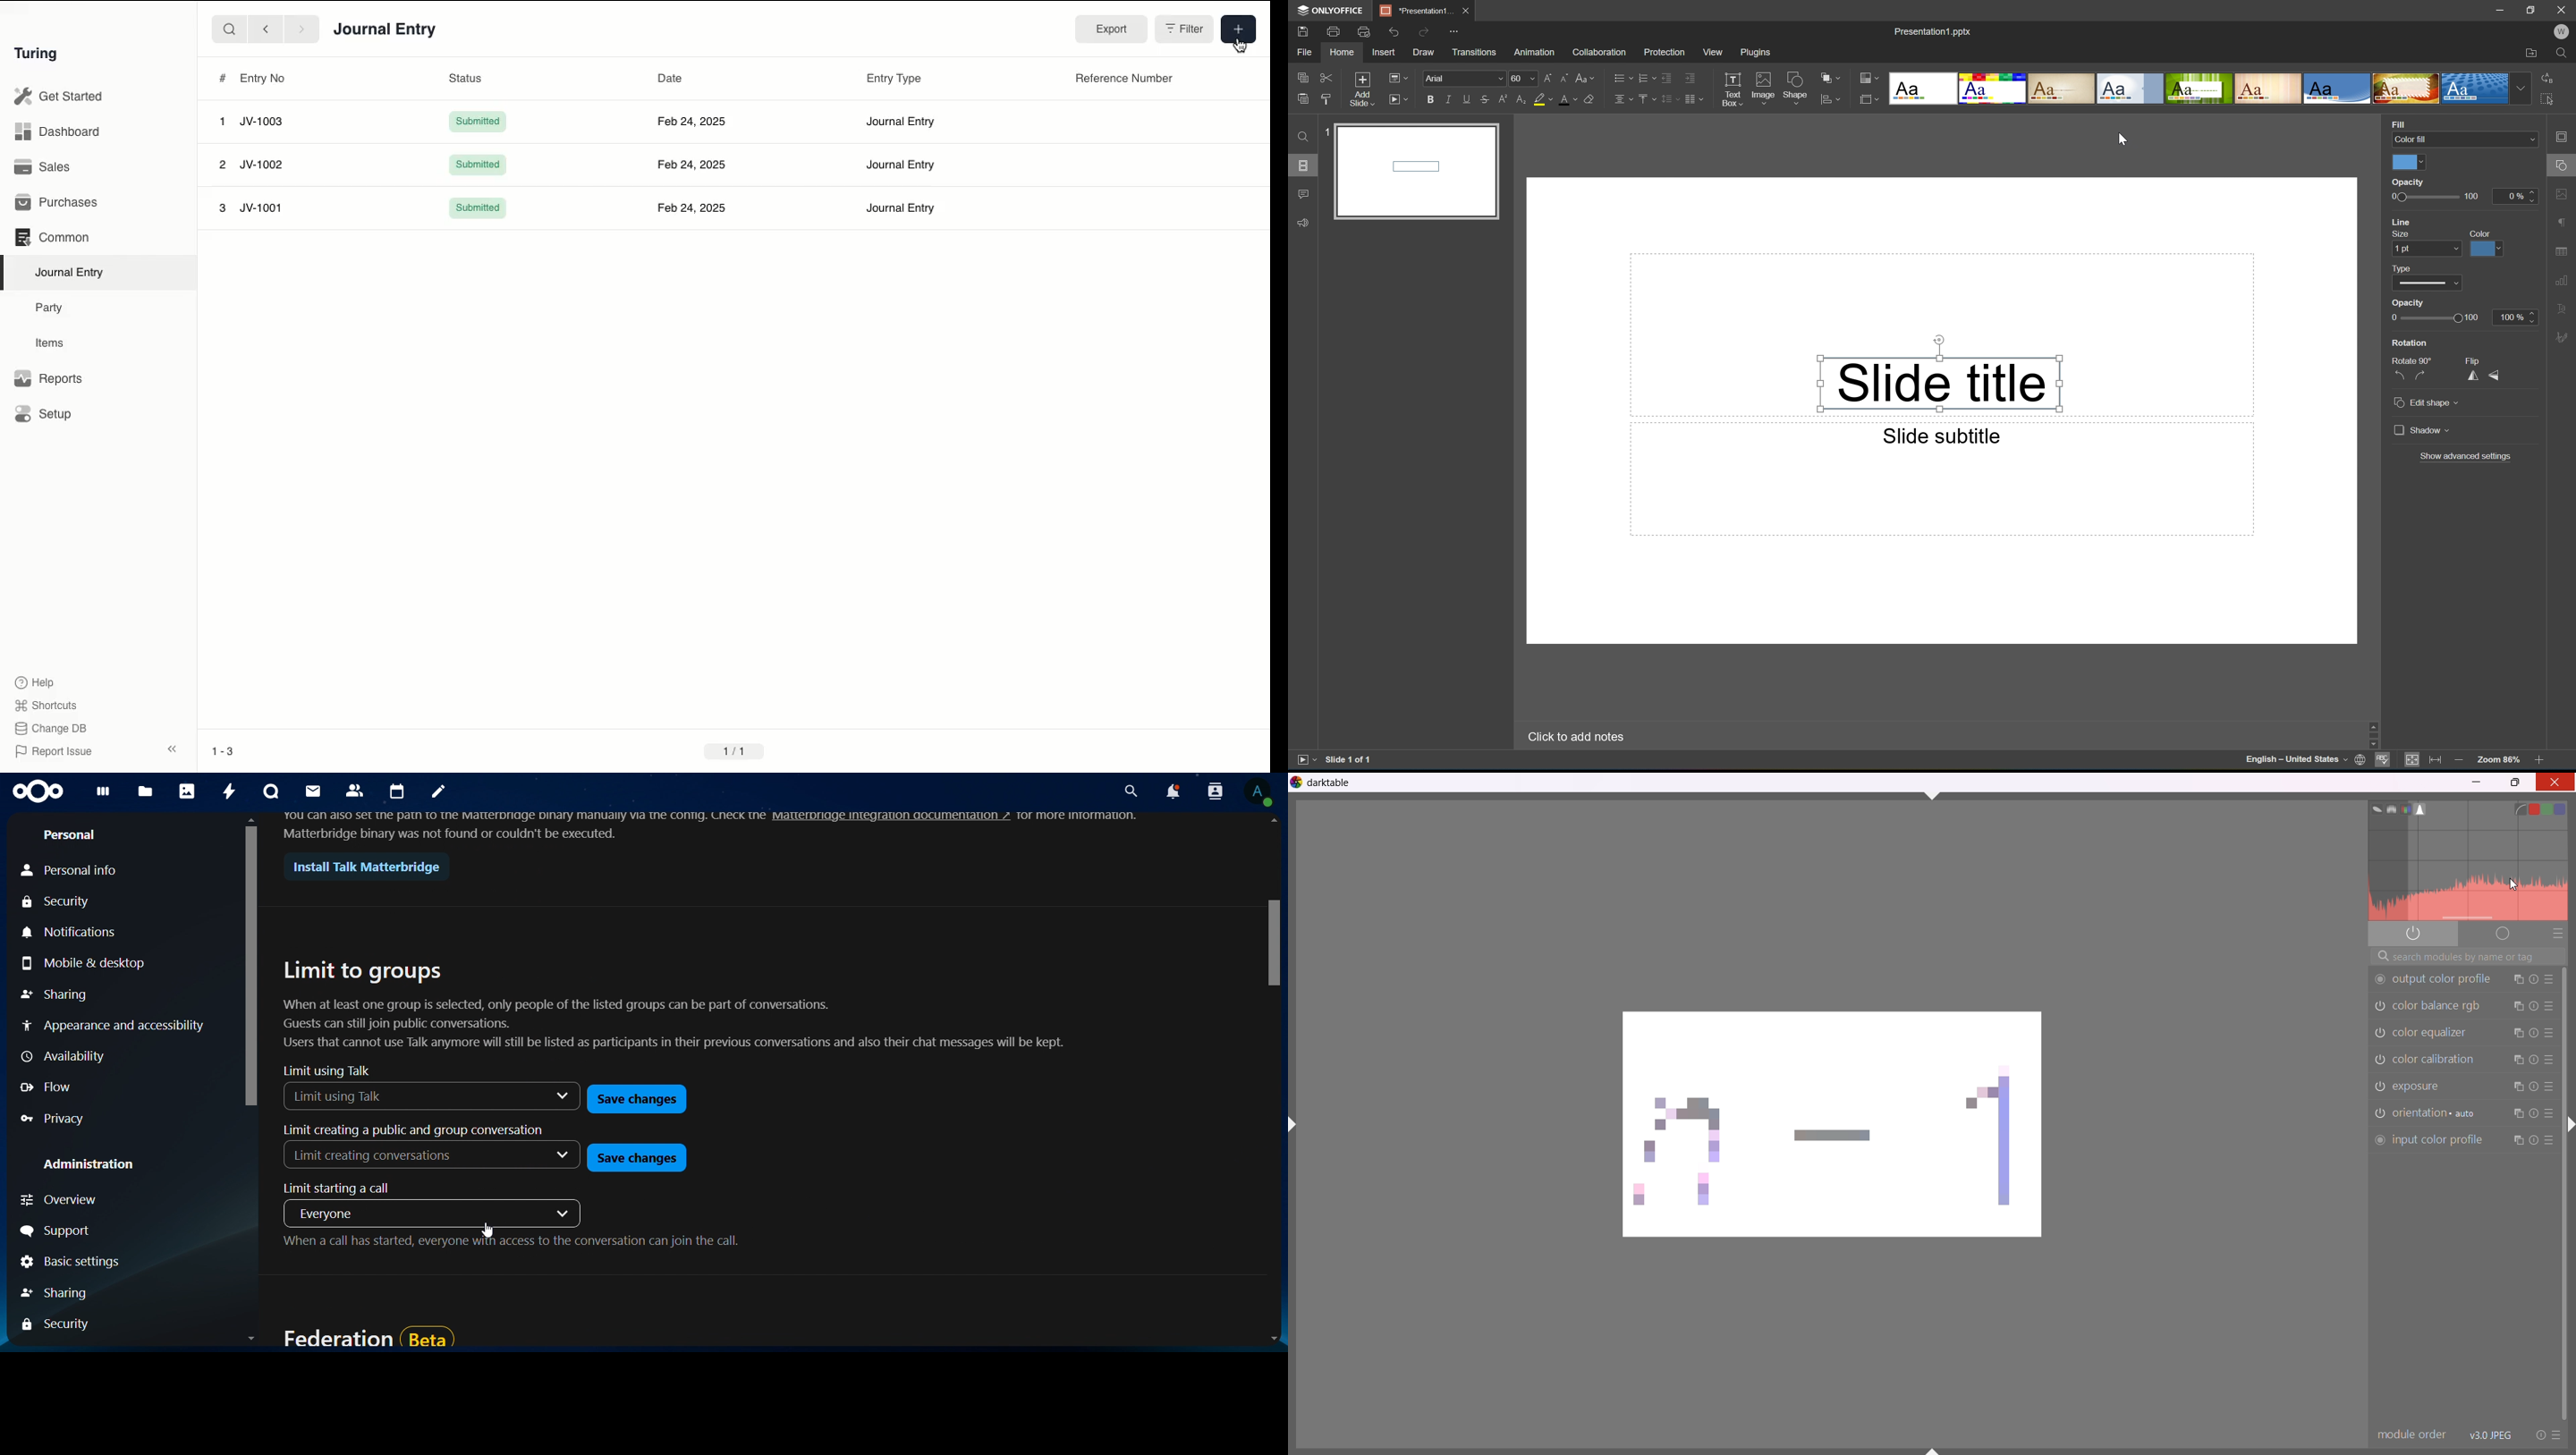 This screenshot has width=2576, height=1456. Describe the element at coordinates (1360, 88) in the screenshot. I see `Add slide` at that location.